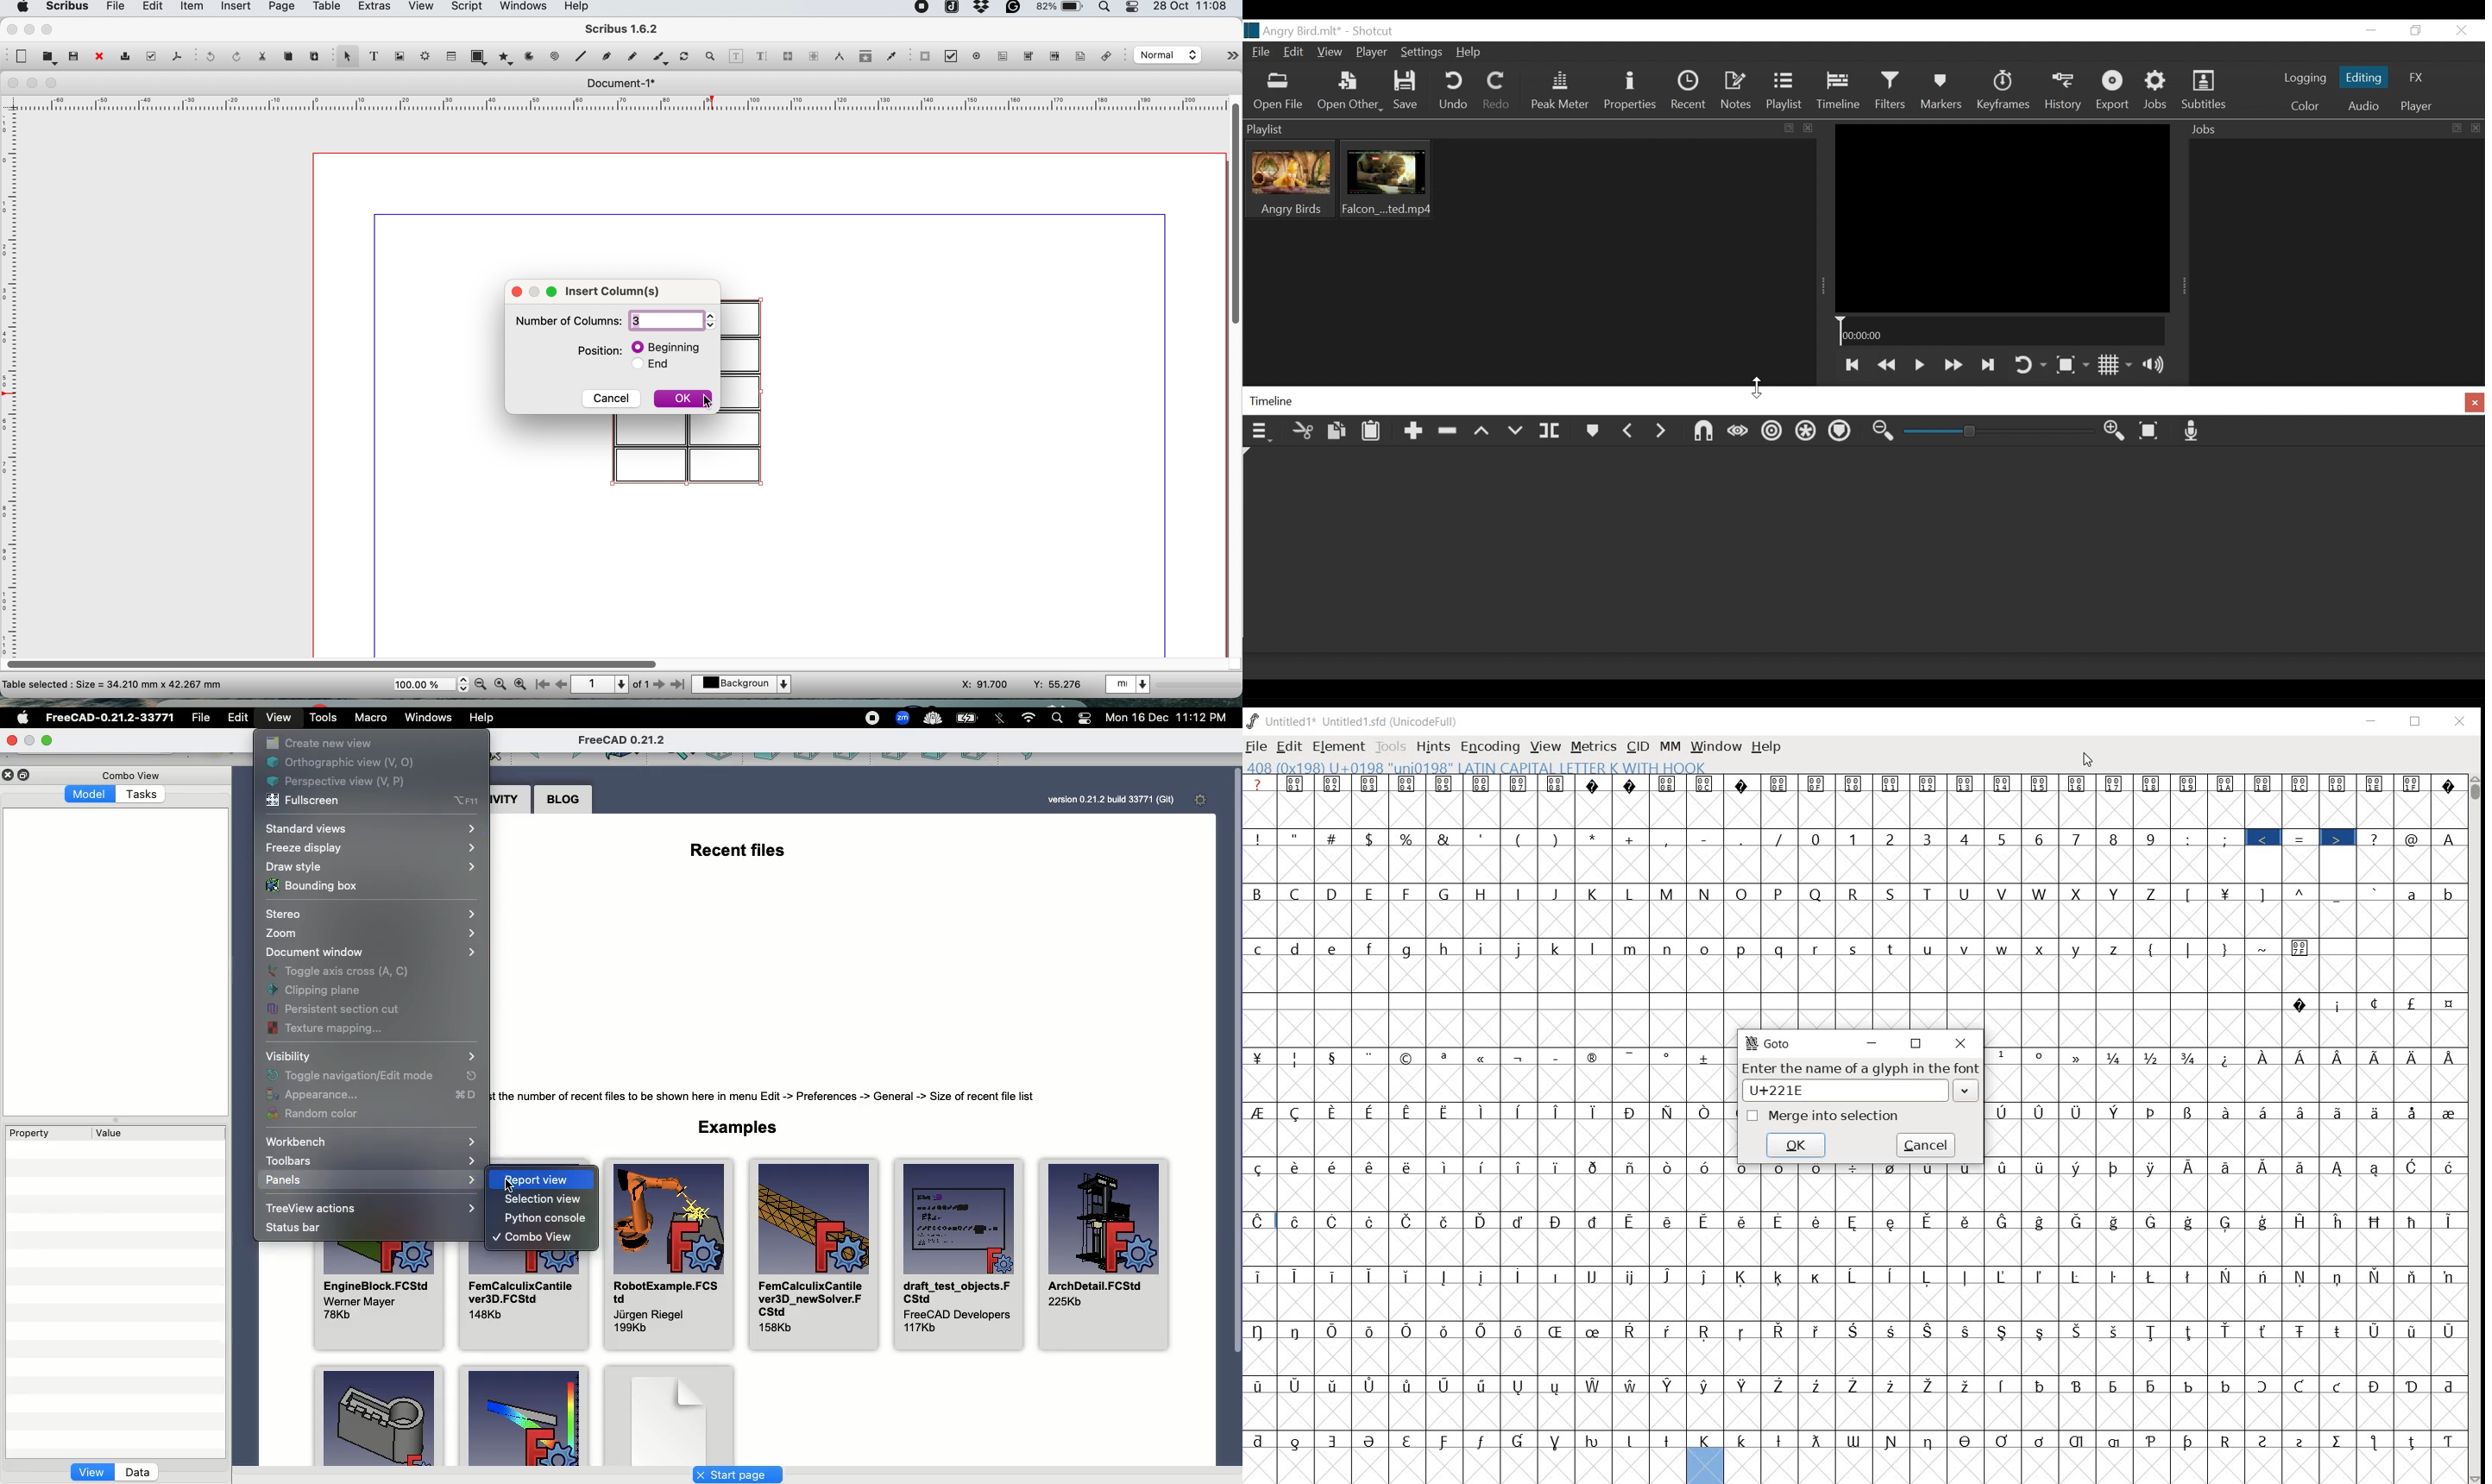 The width and height of the screenshot is (2492, 1484). What do you see at coordinates (2062, 91) in the screenshot?
I see `History` at bounding box center [2062, 91].